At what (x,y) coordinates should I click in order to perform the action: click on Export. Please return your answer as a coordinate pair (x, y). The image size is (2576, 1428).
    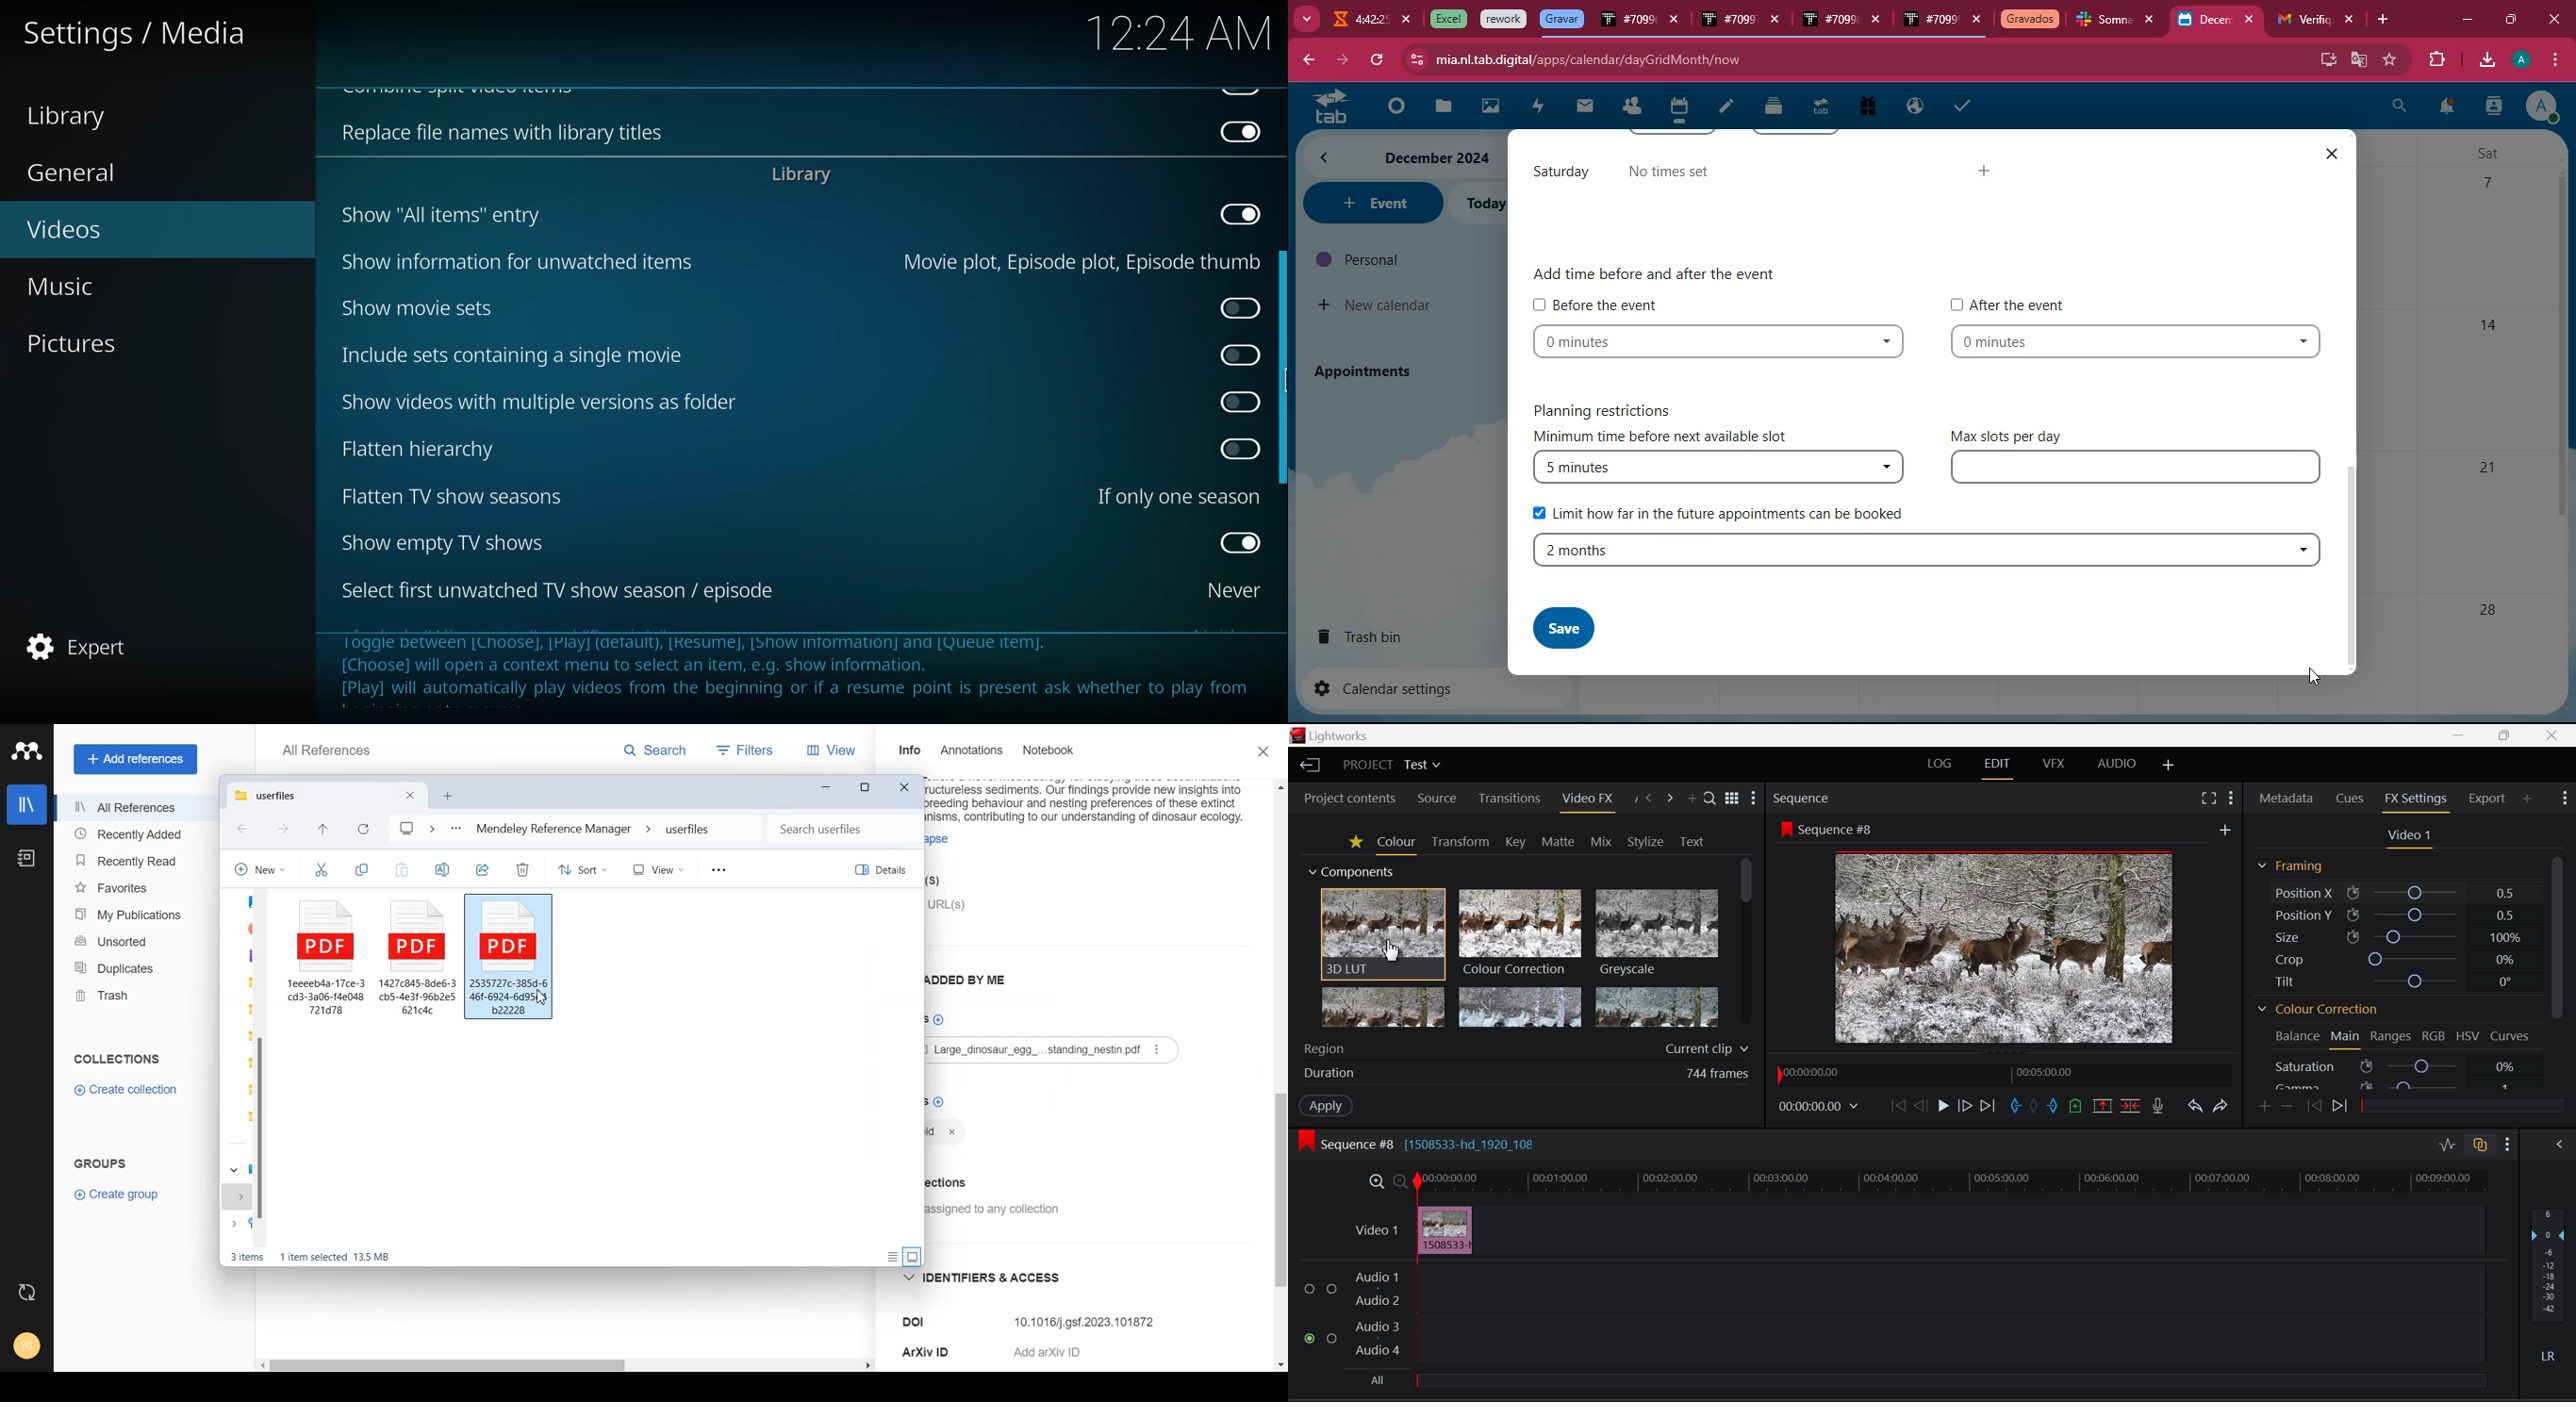
    Looking at the image, I should click on (2485, 801).